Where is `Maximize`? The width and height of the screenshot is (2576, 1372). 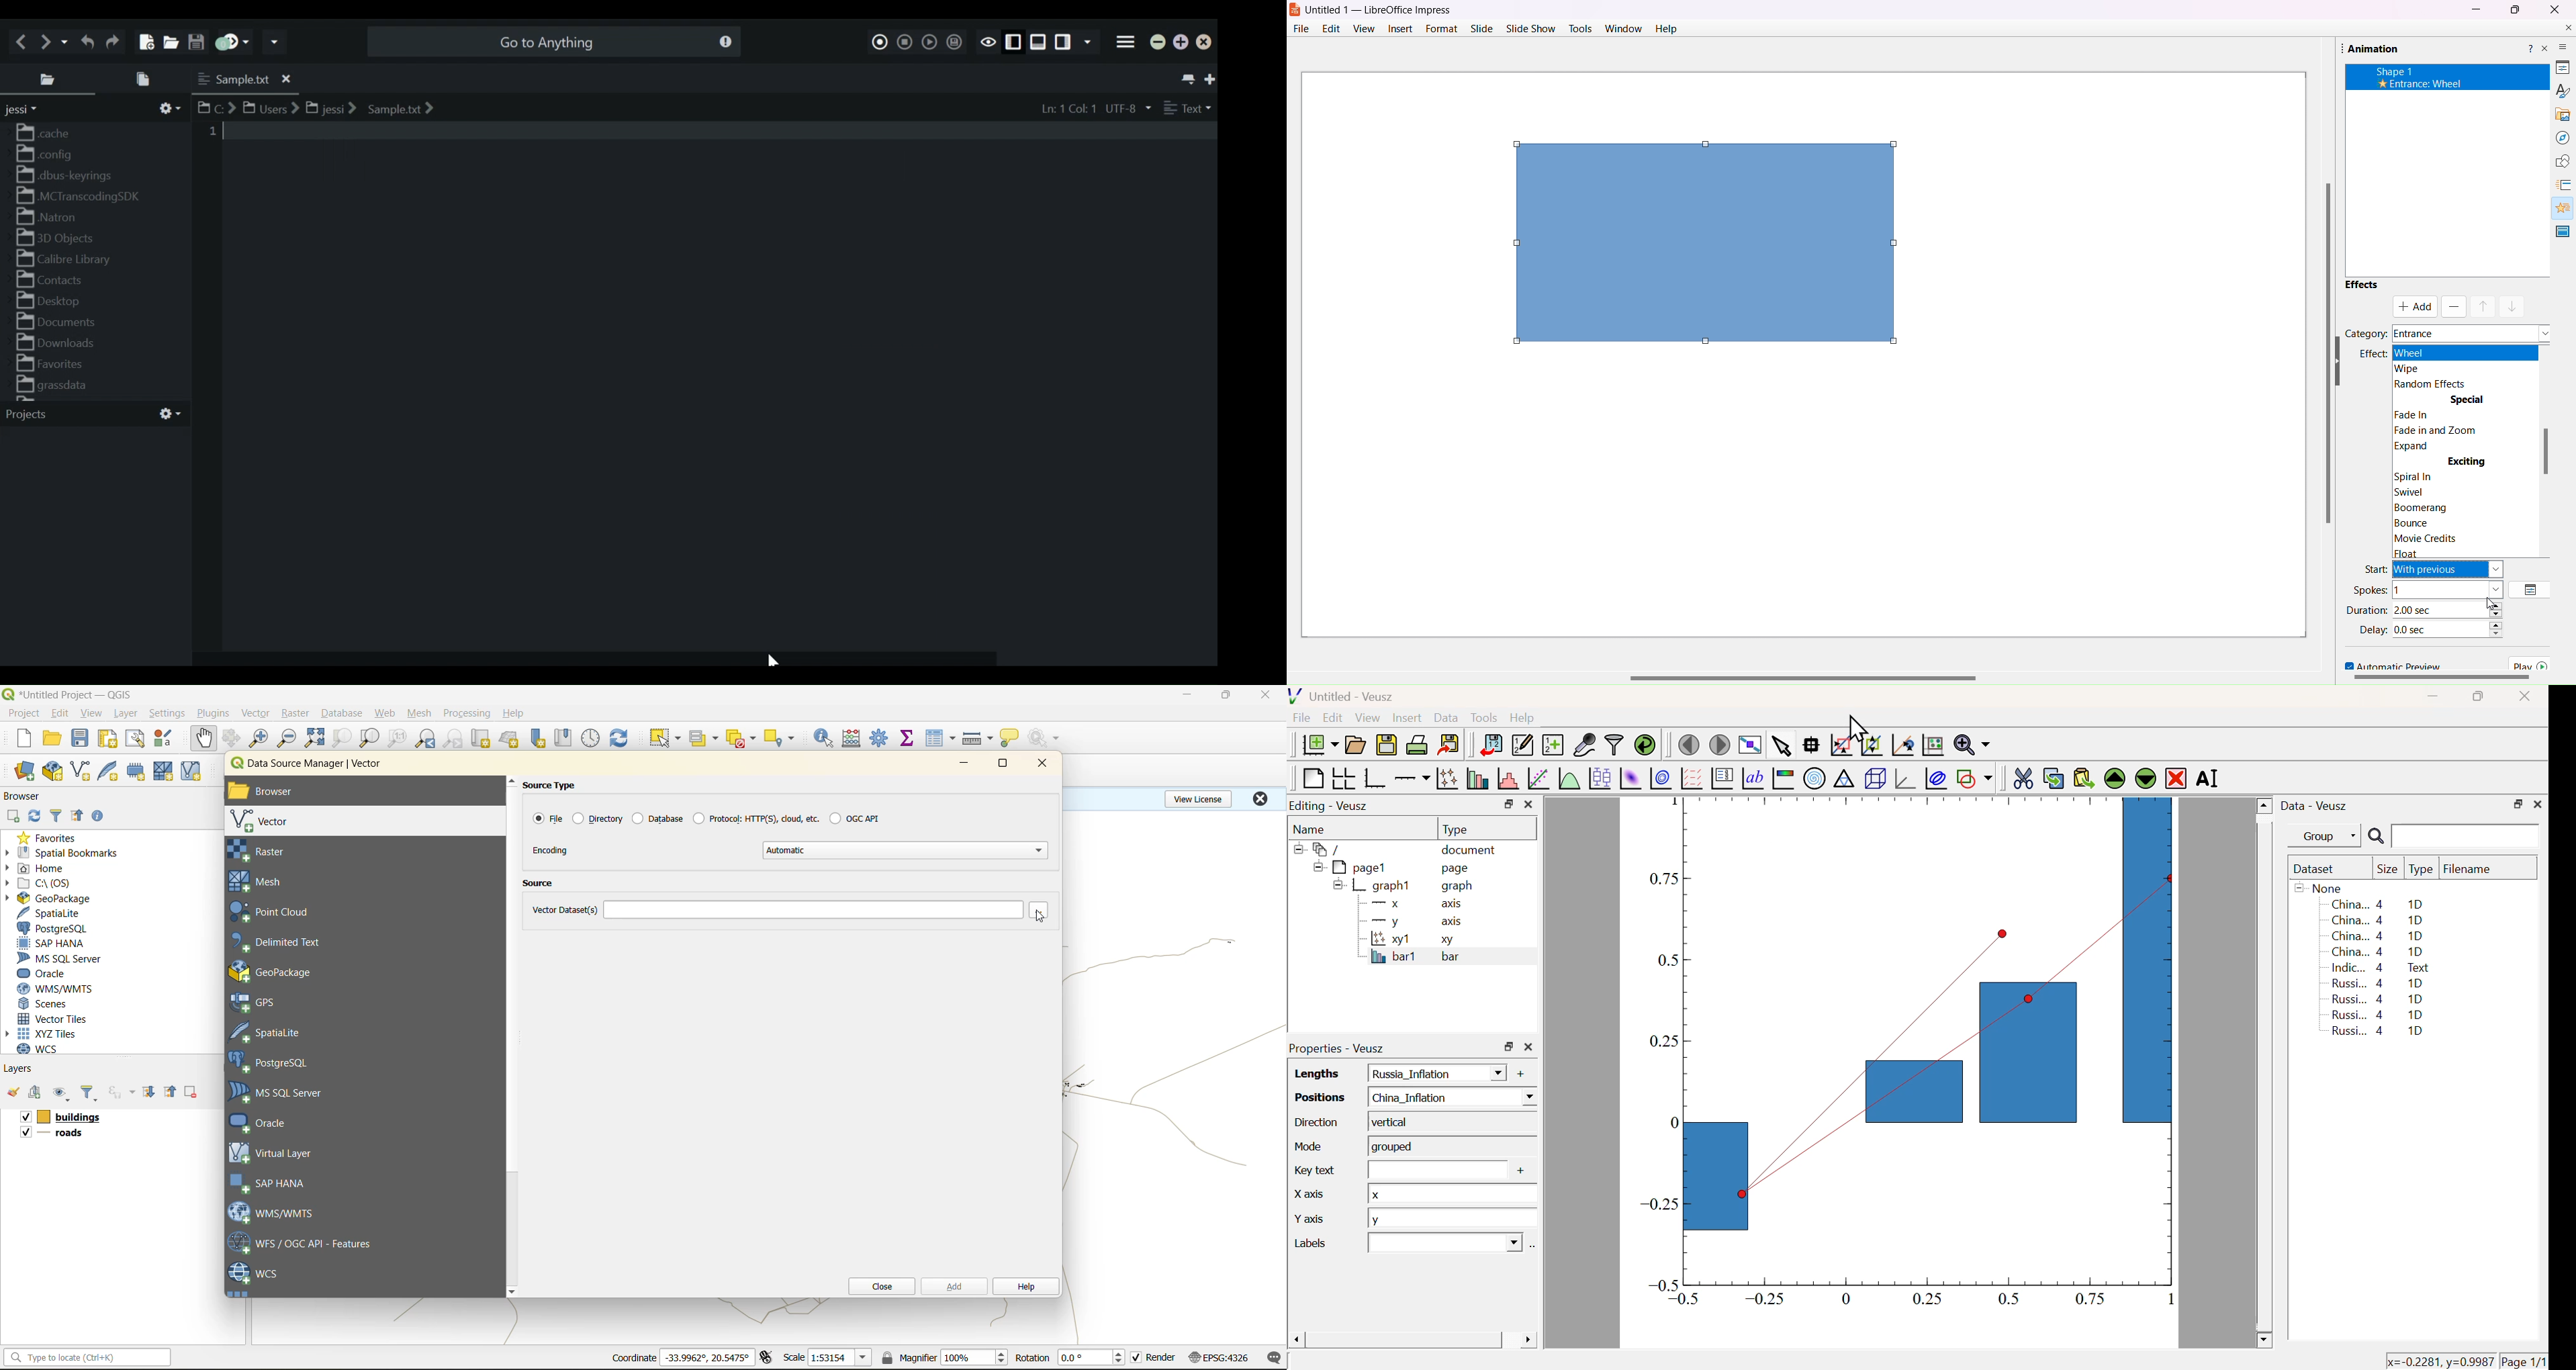
Maximize is located at coordinates (2515, 10).